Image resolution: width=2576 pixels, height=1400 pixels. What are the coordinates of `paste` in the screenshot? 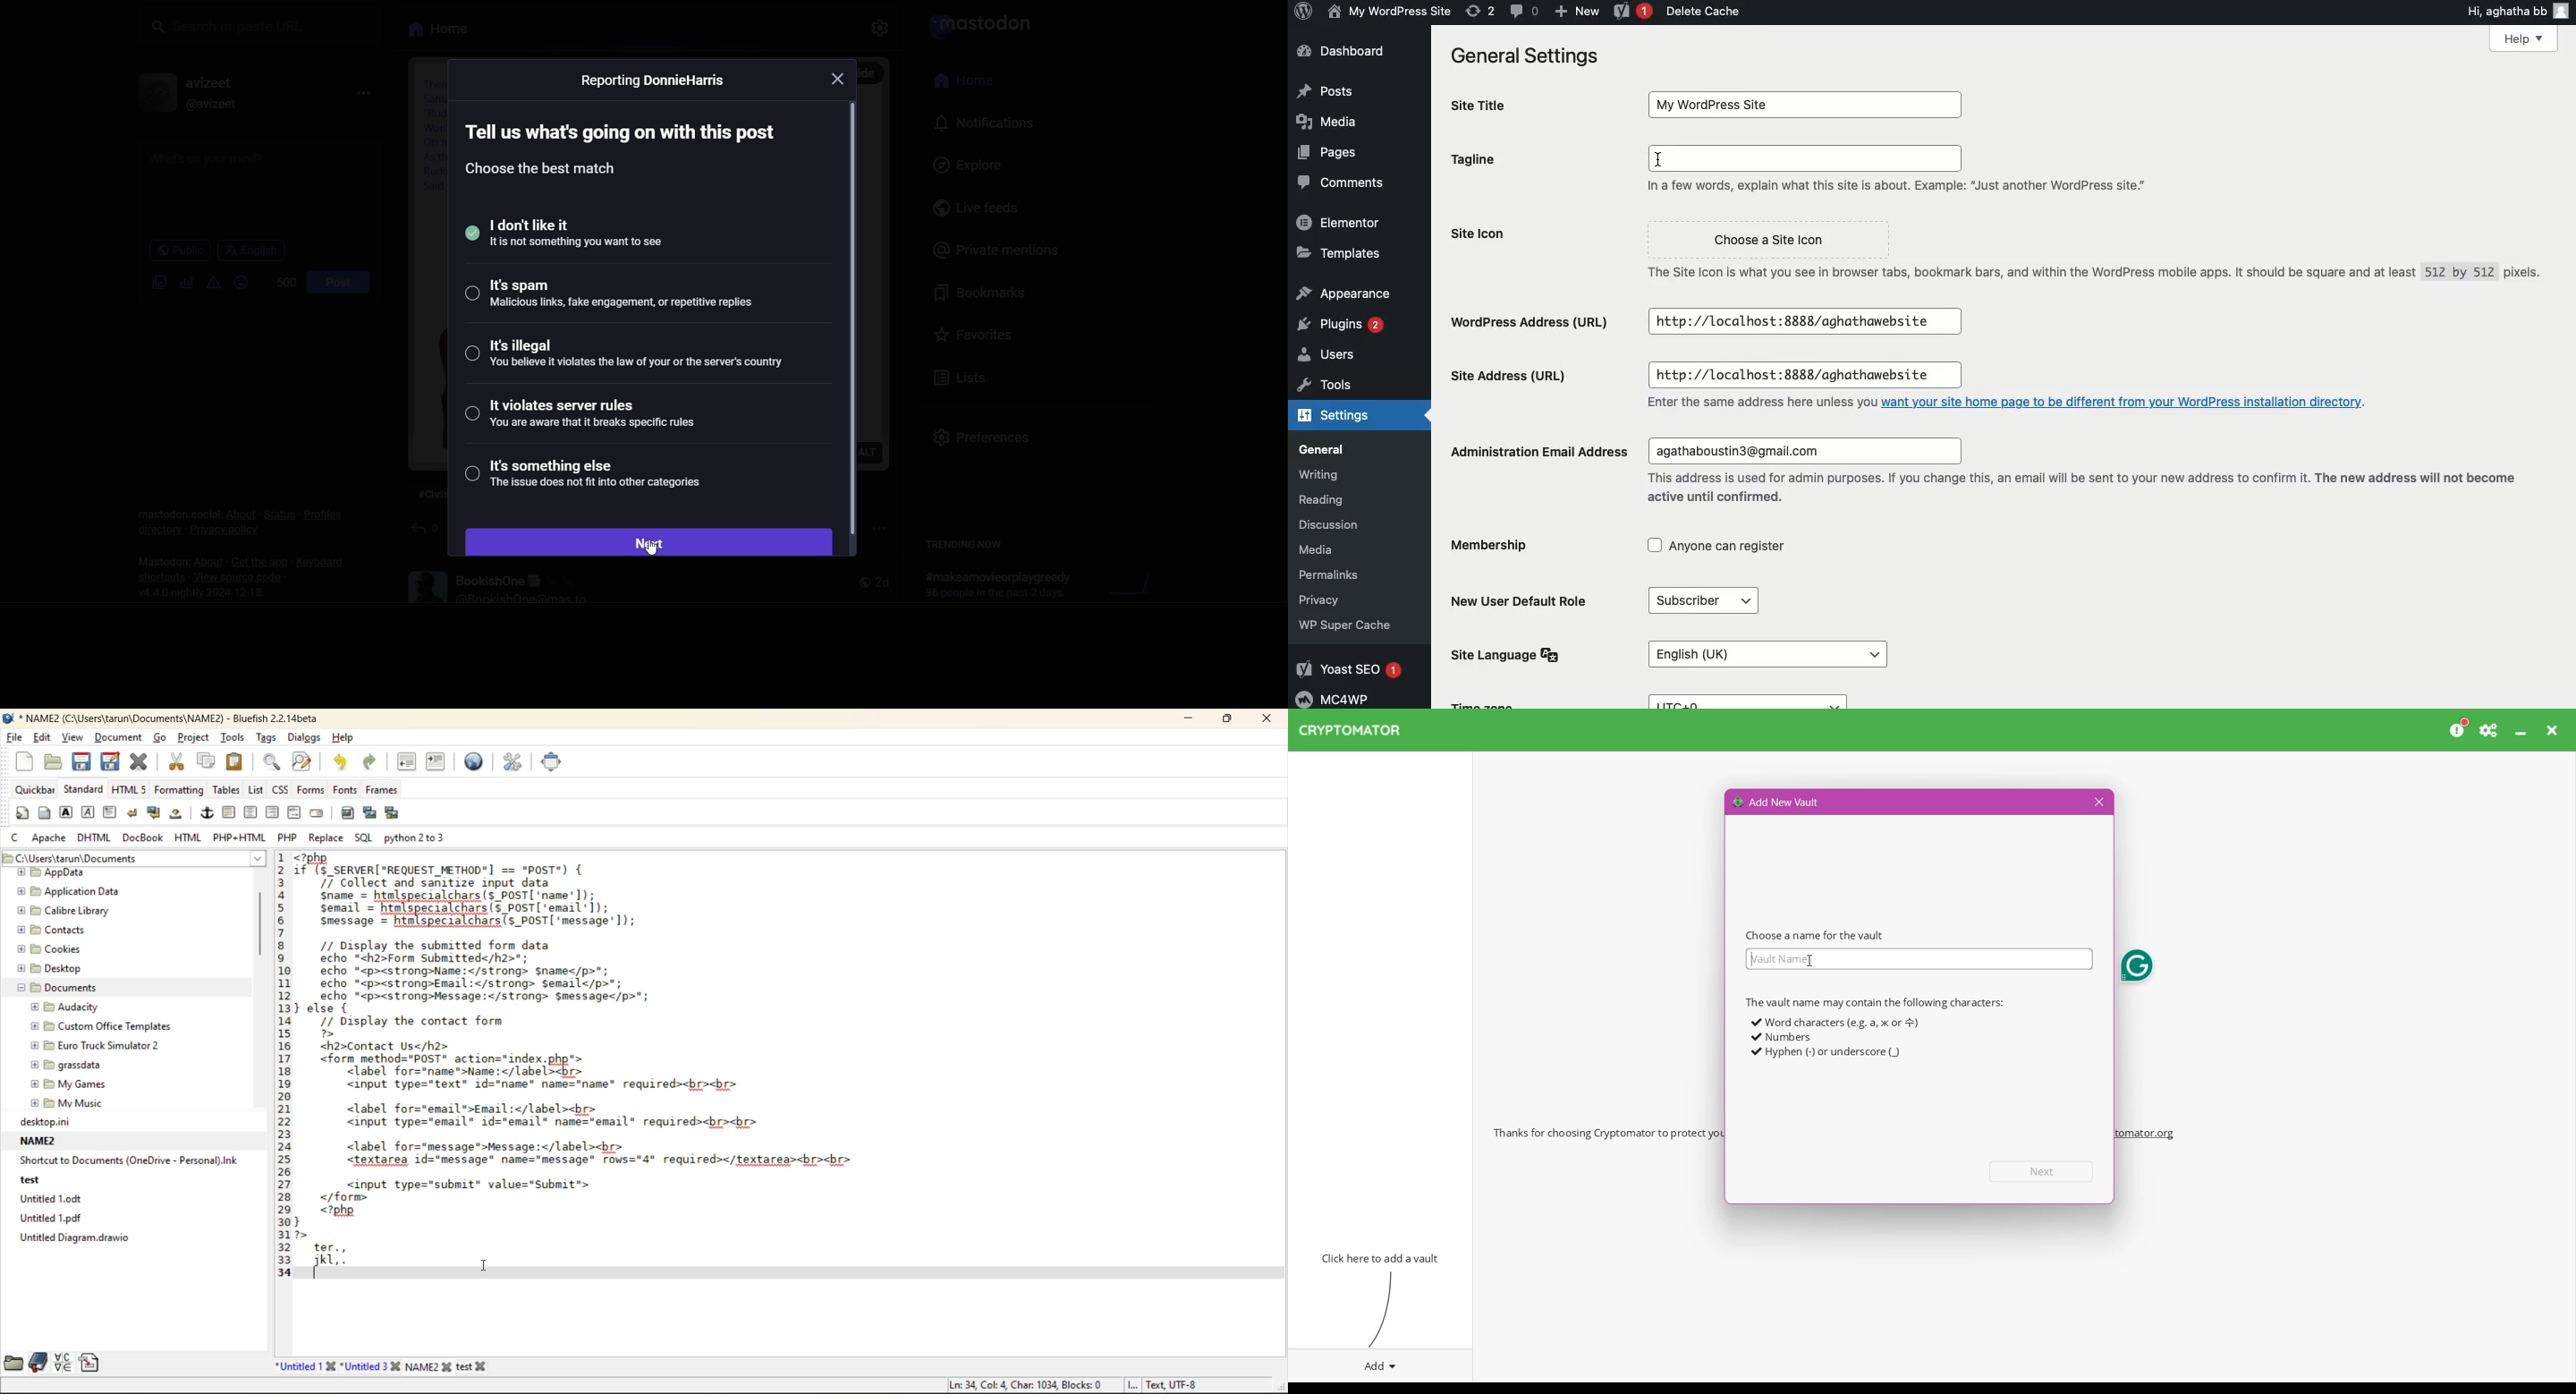 It's located at (237, 764).